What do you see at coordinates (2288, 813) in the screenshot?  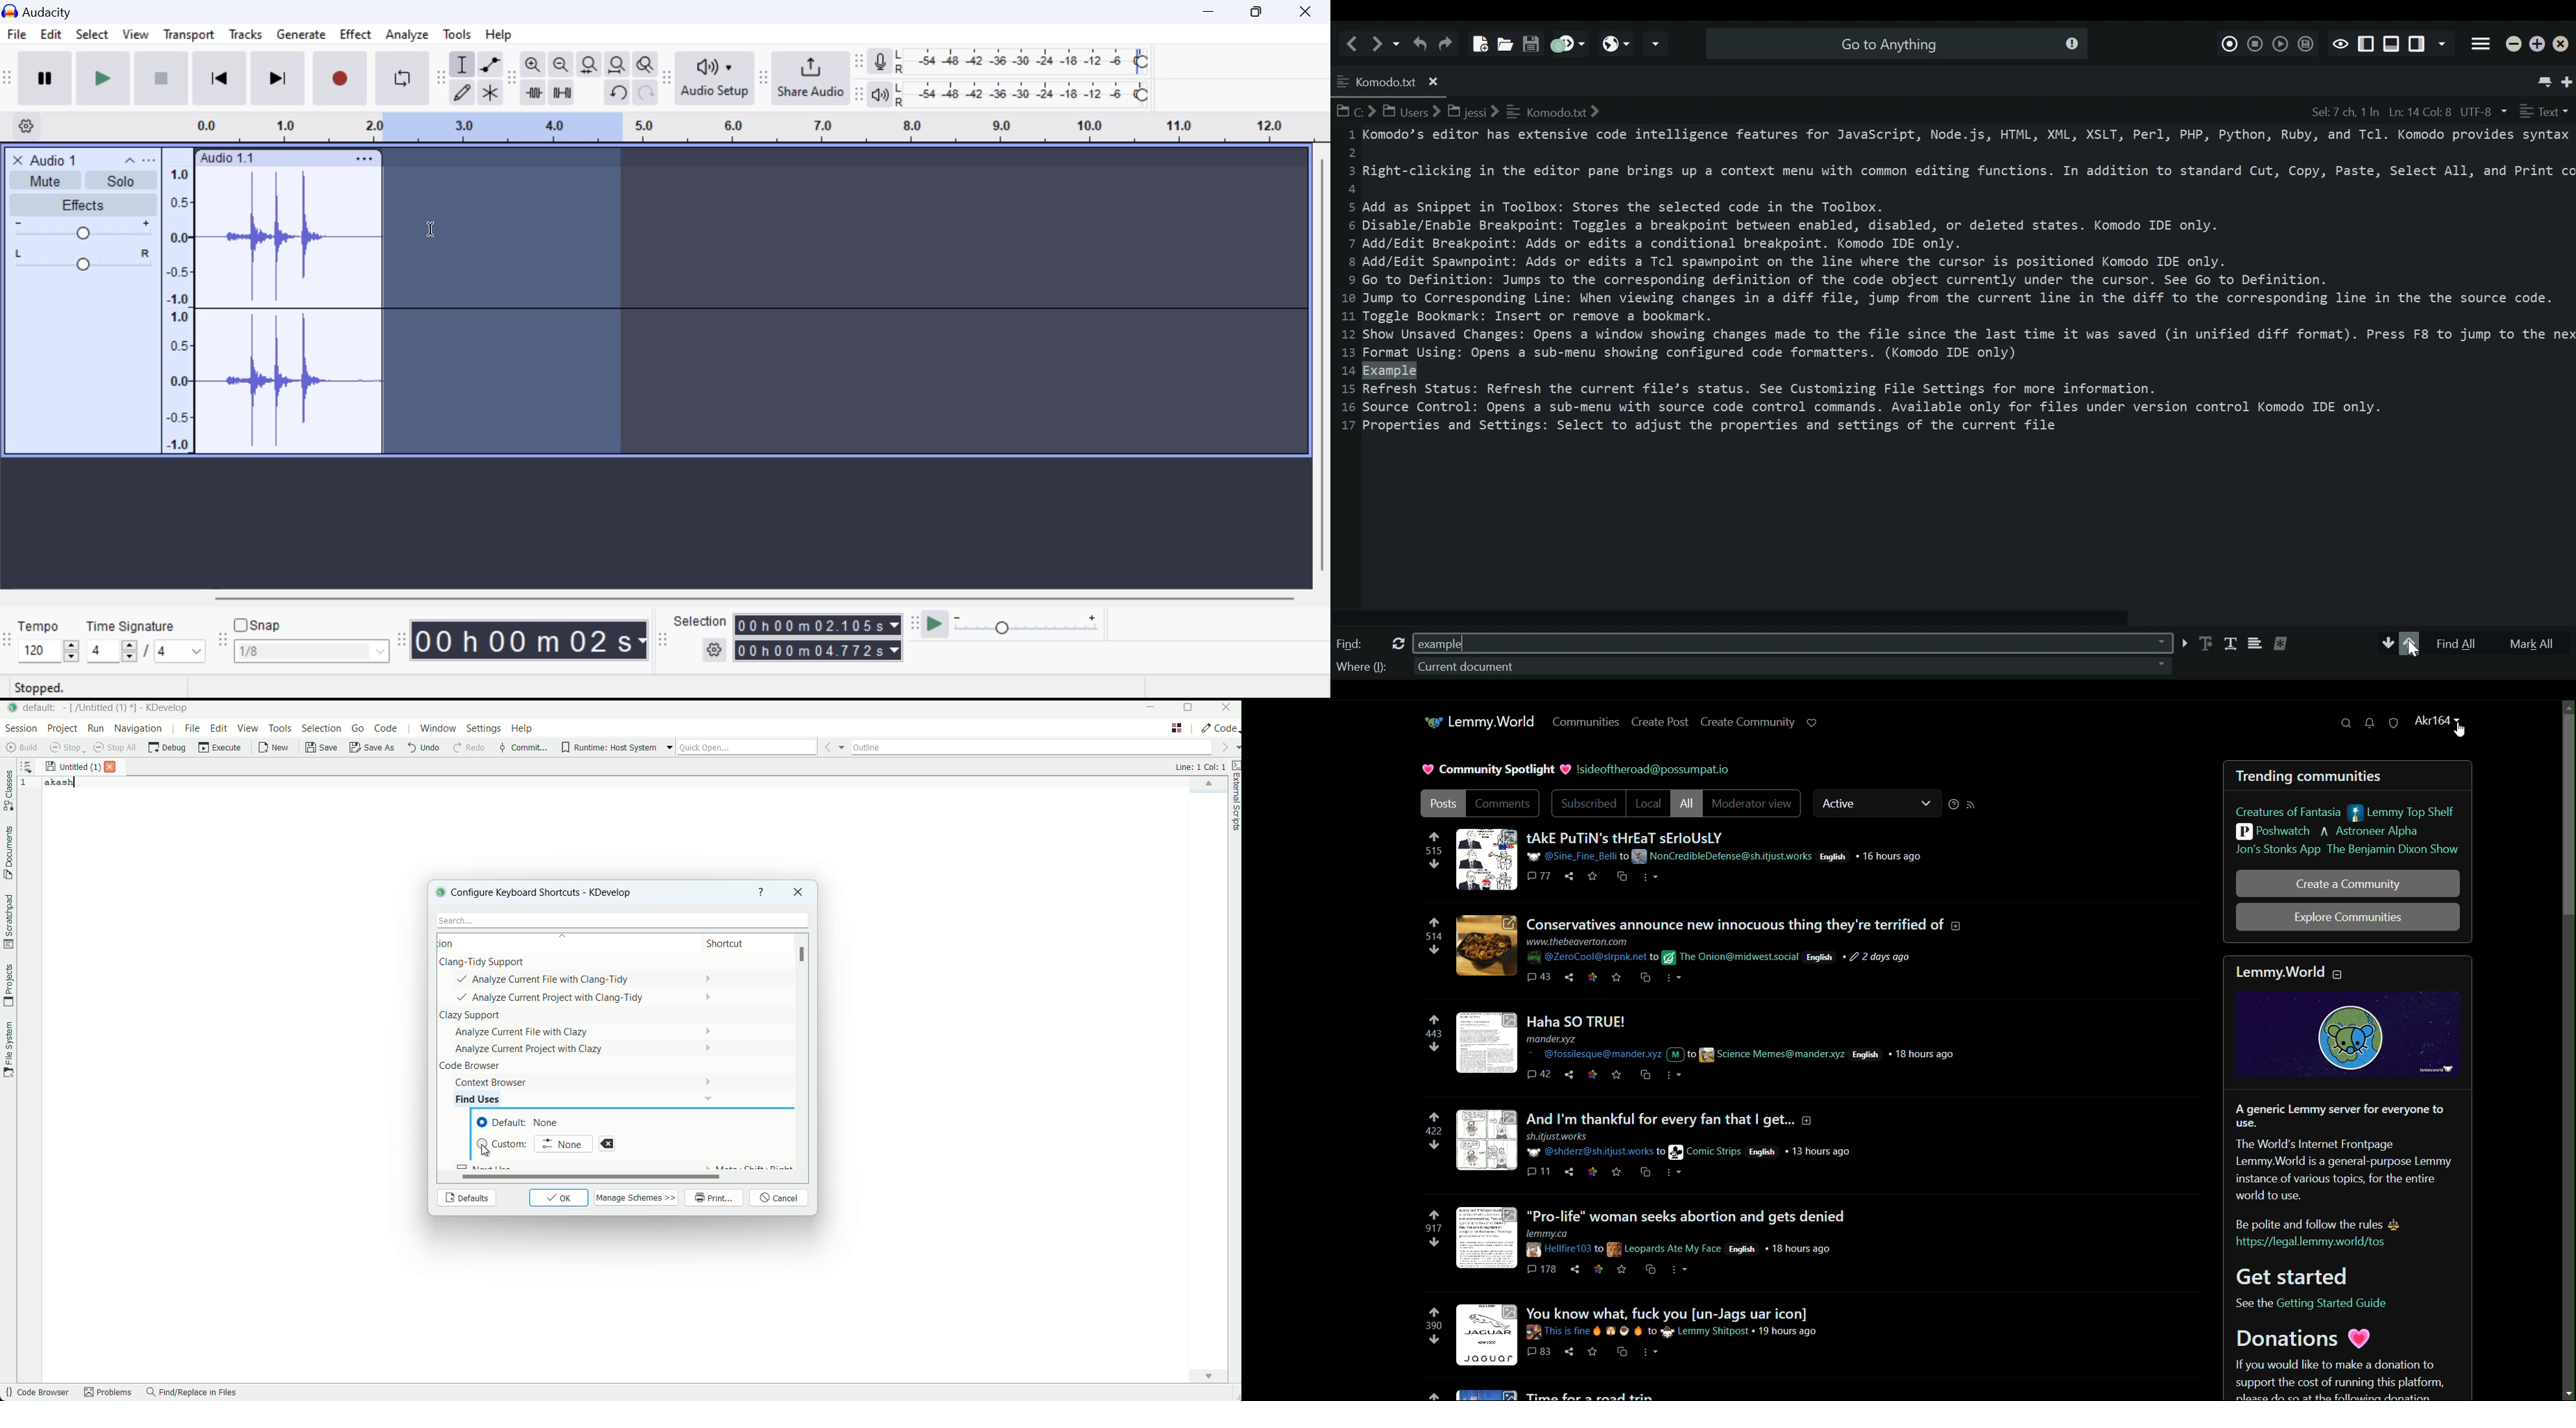 I see `creatures of fantasia` at bounding box center [2288, 813].